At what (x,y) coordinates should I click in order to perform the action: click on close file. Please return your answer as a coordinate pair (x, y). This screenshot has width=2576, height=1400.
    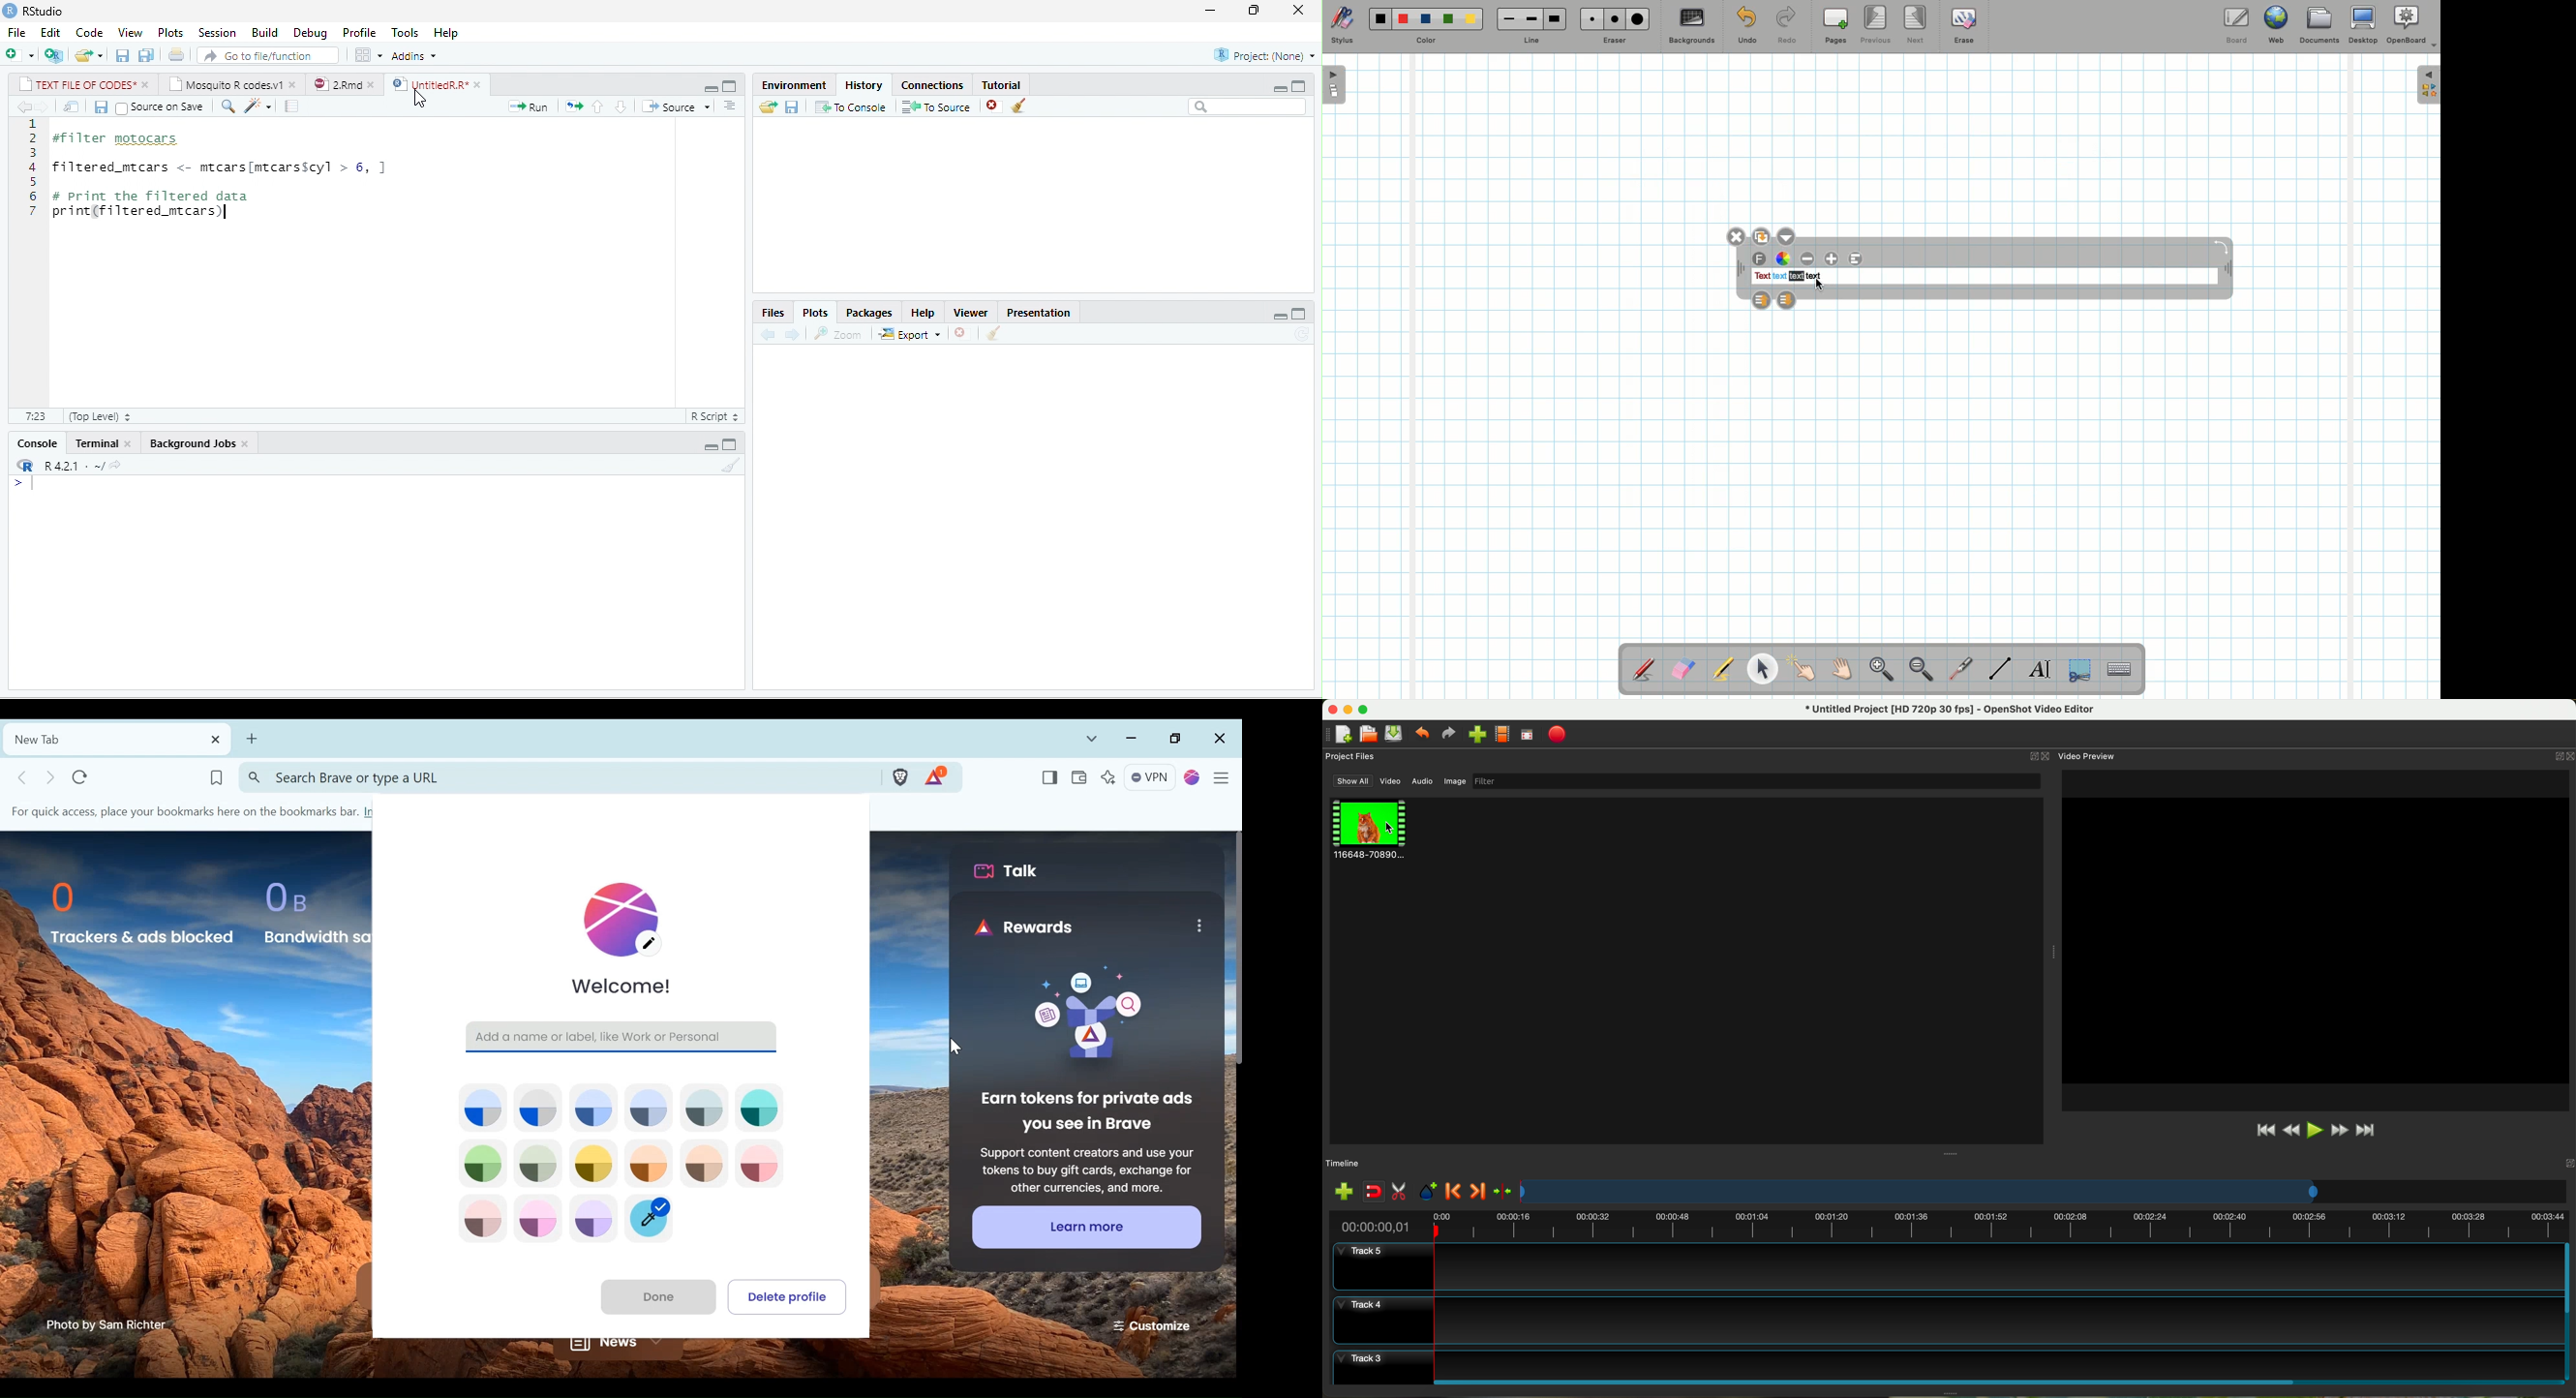
    Looking at the image, I should click on (962, 333).